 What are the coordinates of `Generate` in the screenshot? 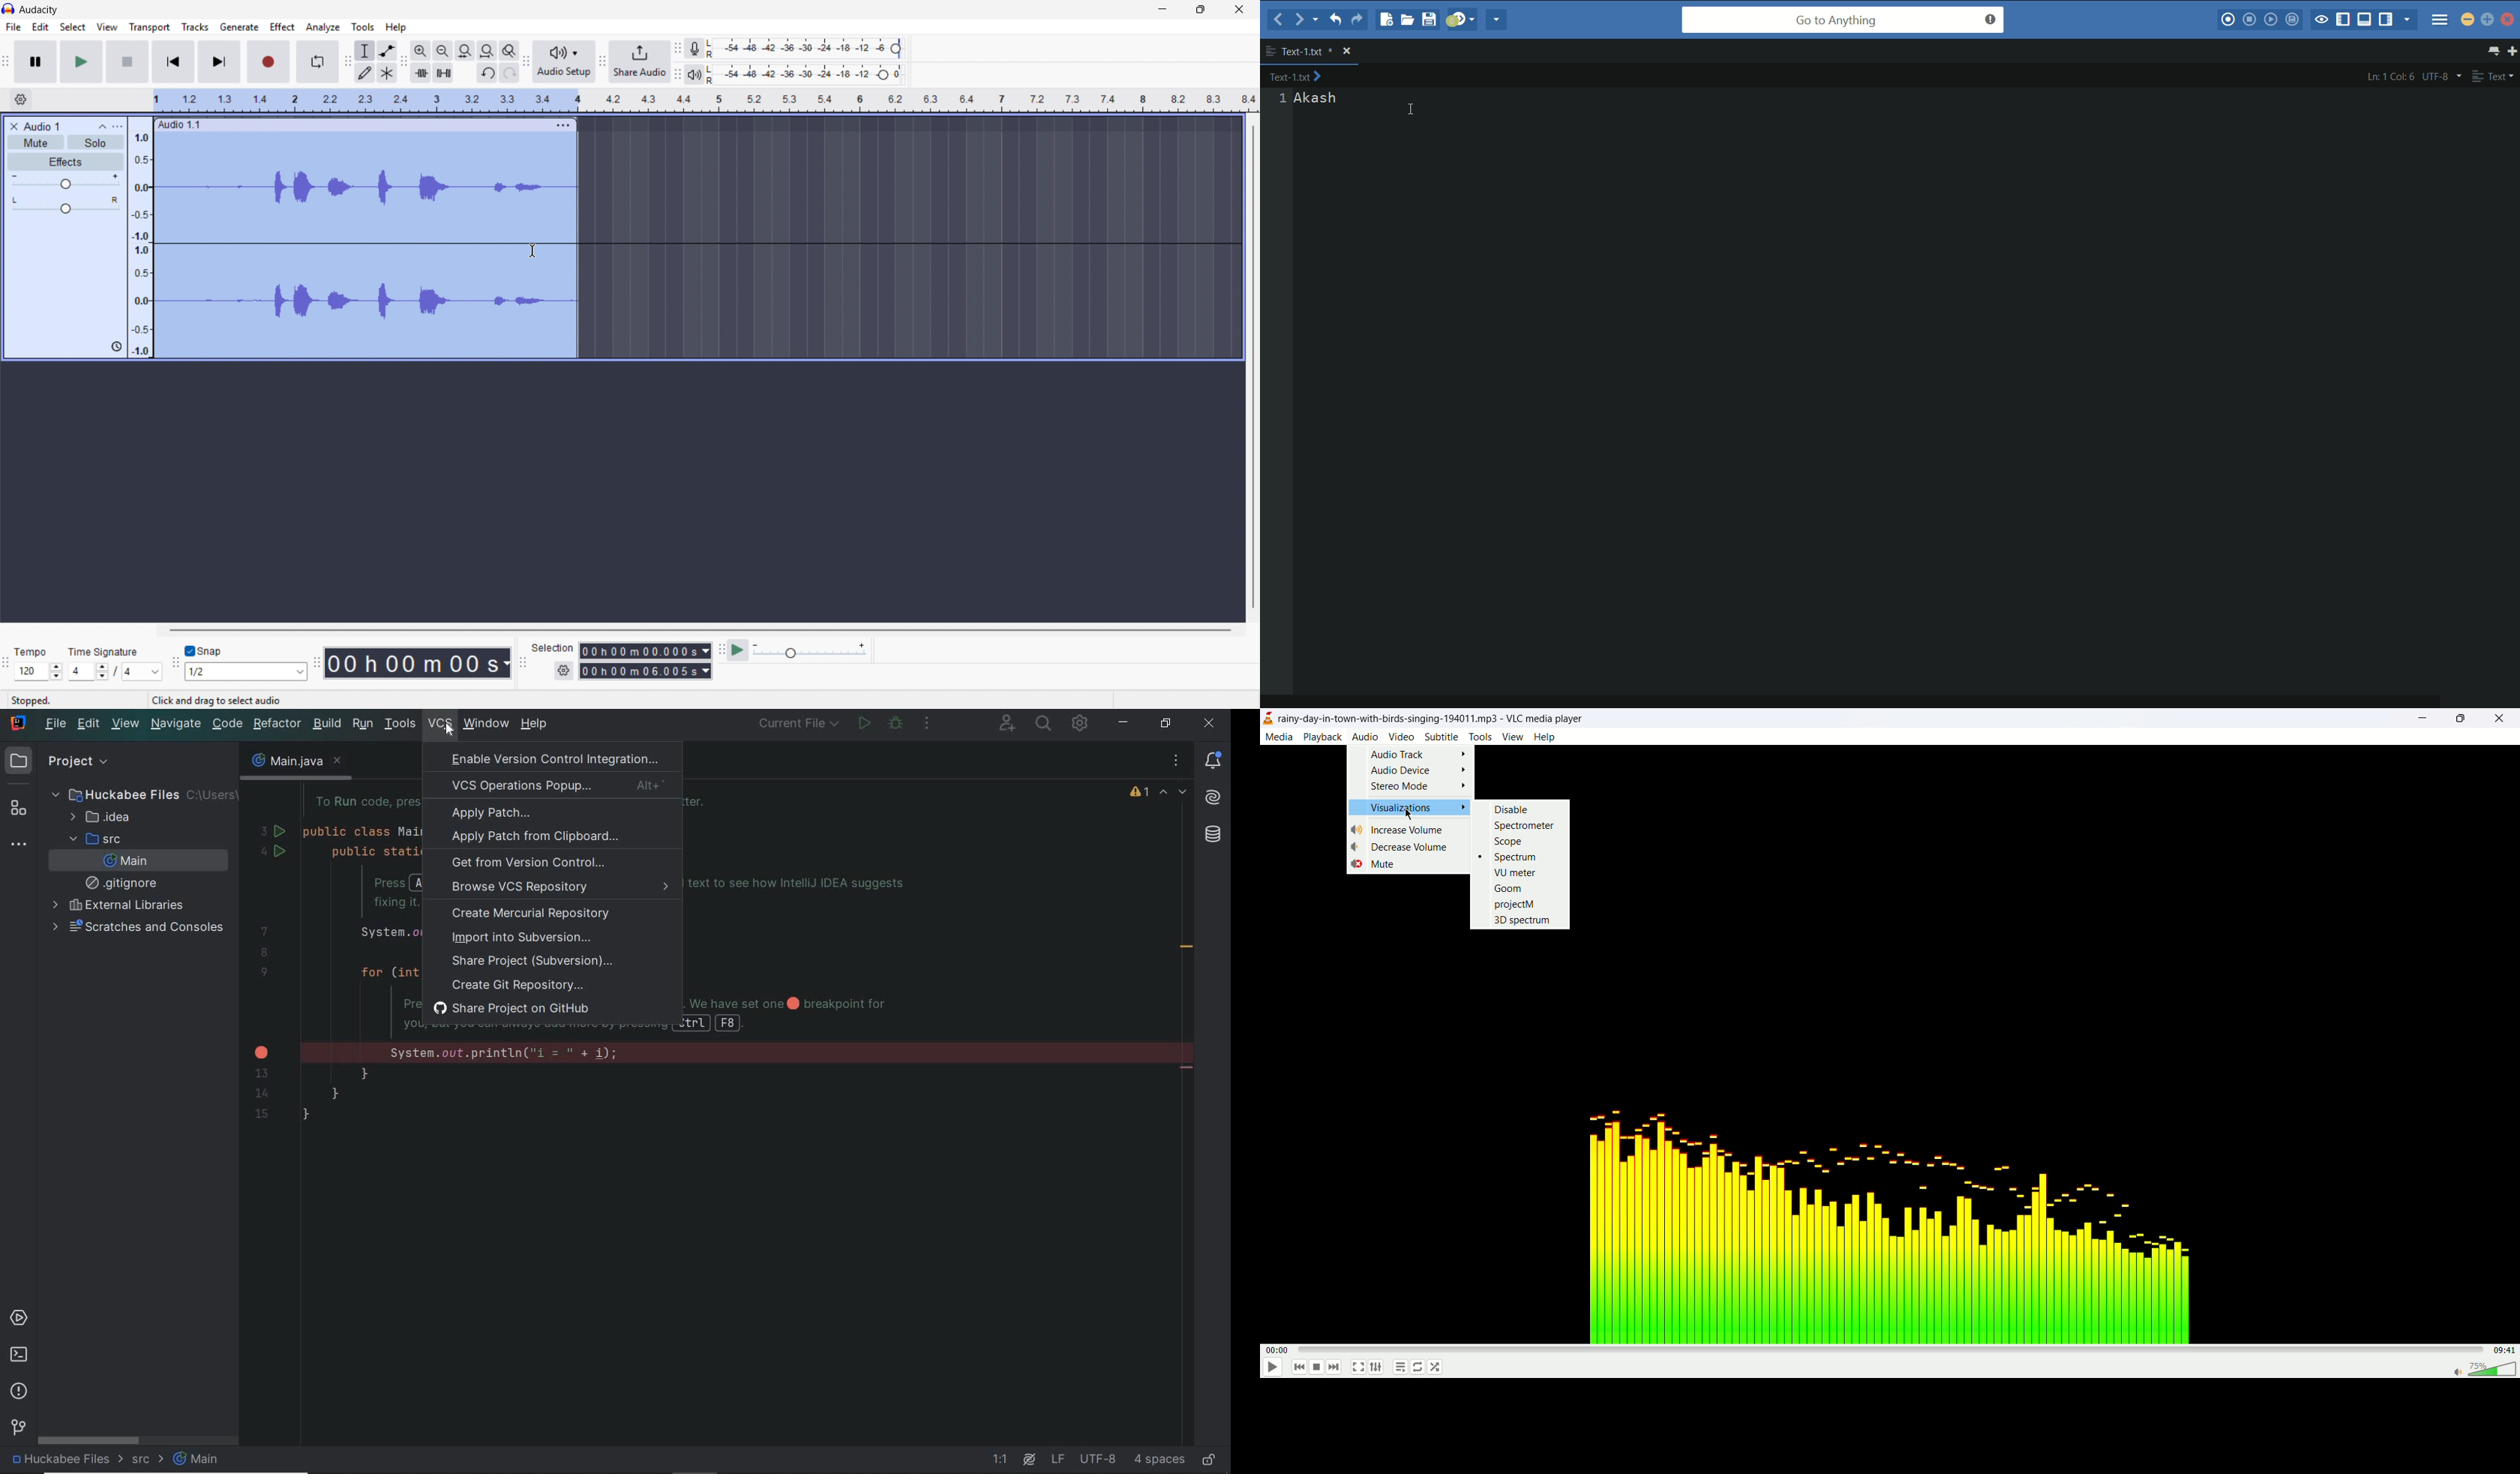 It's located at (239, 27).